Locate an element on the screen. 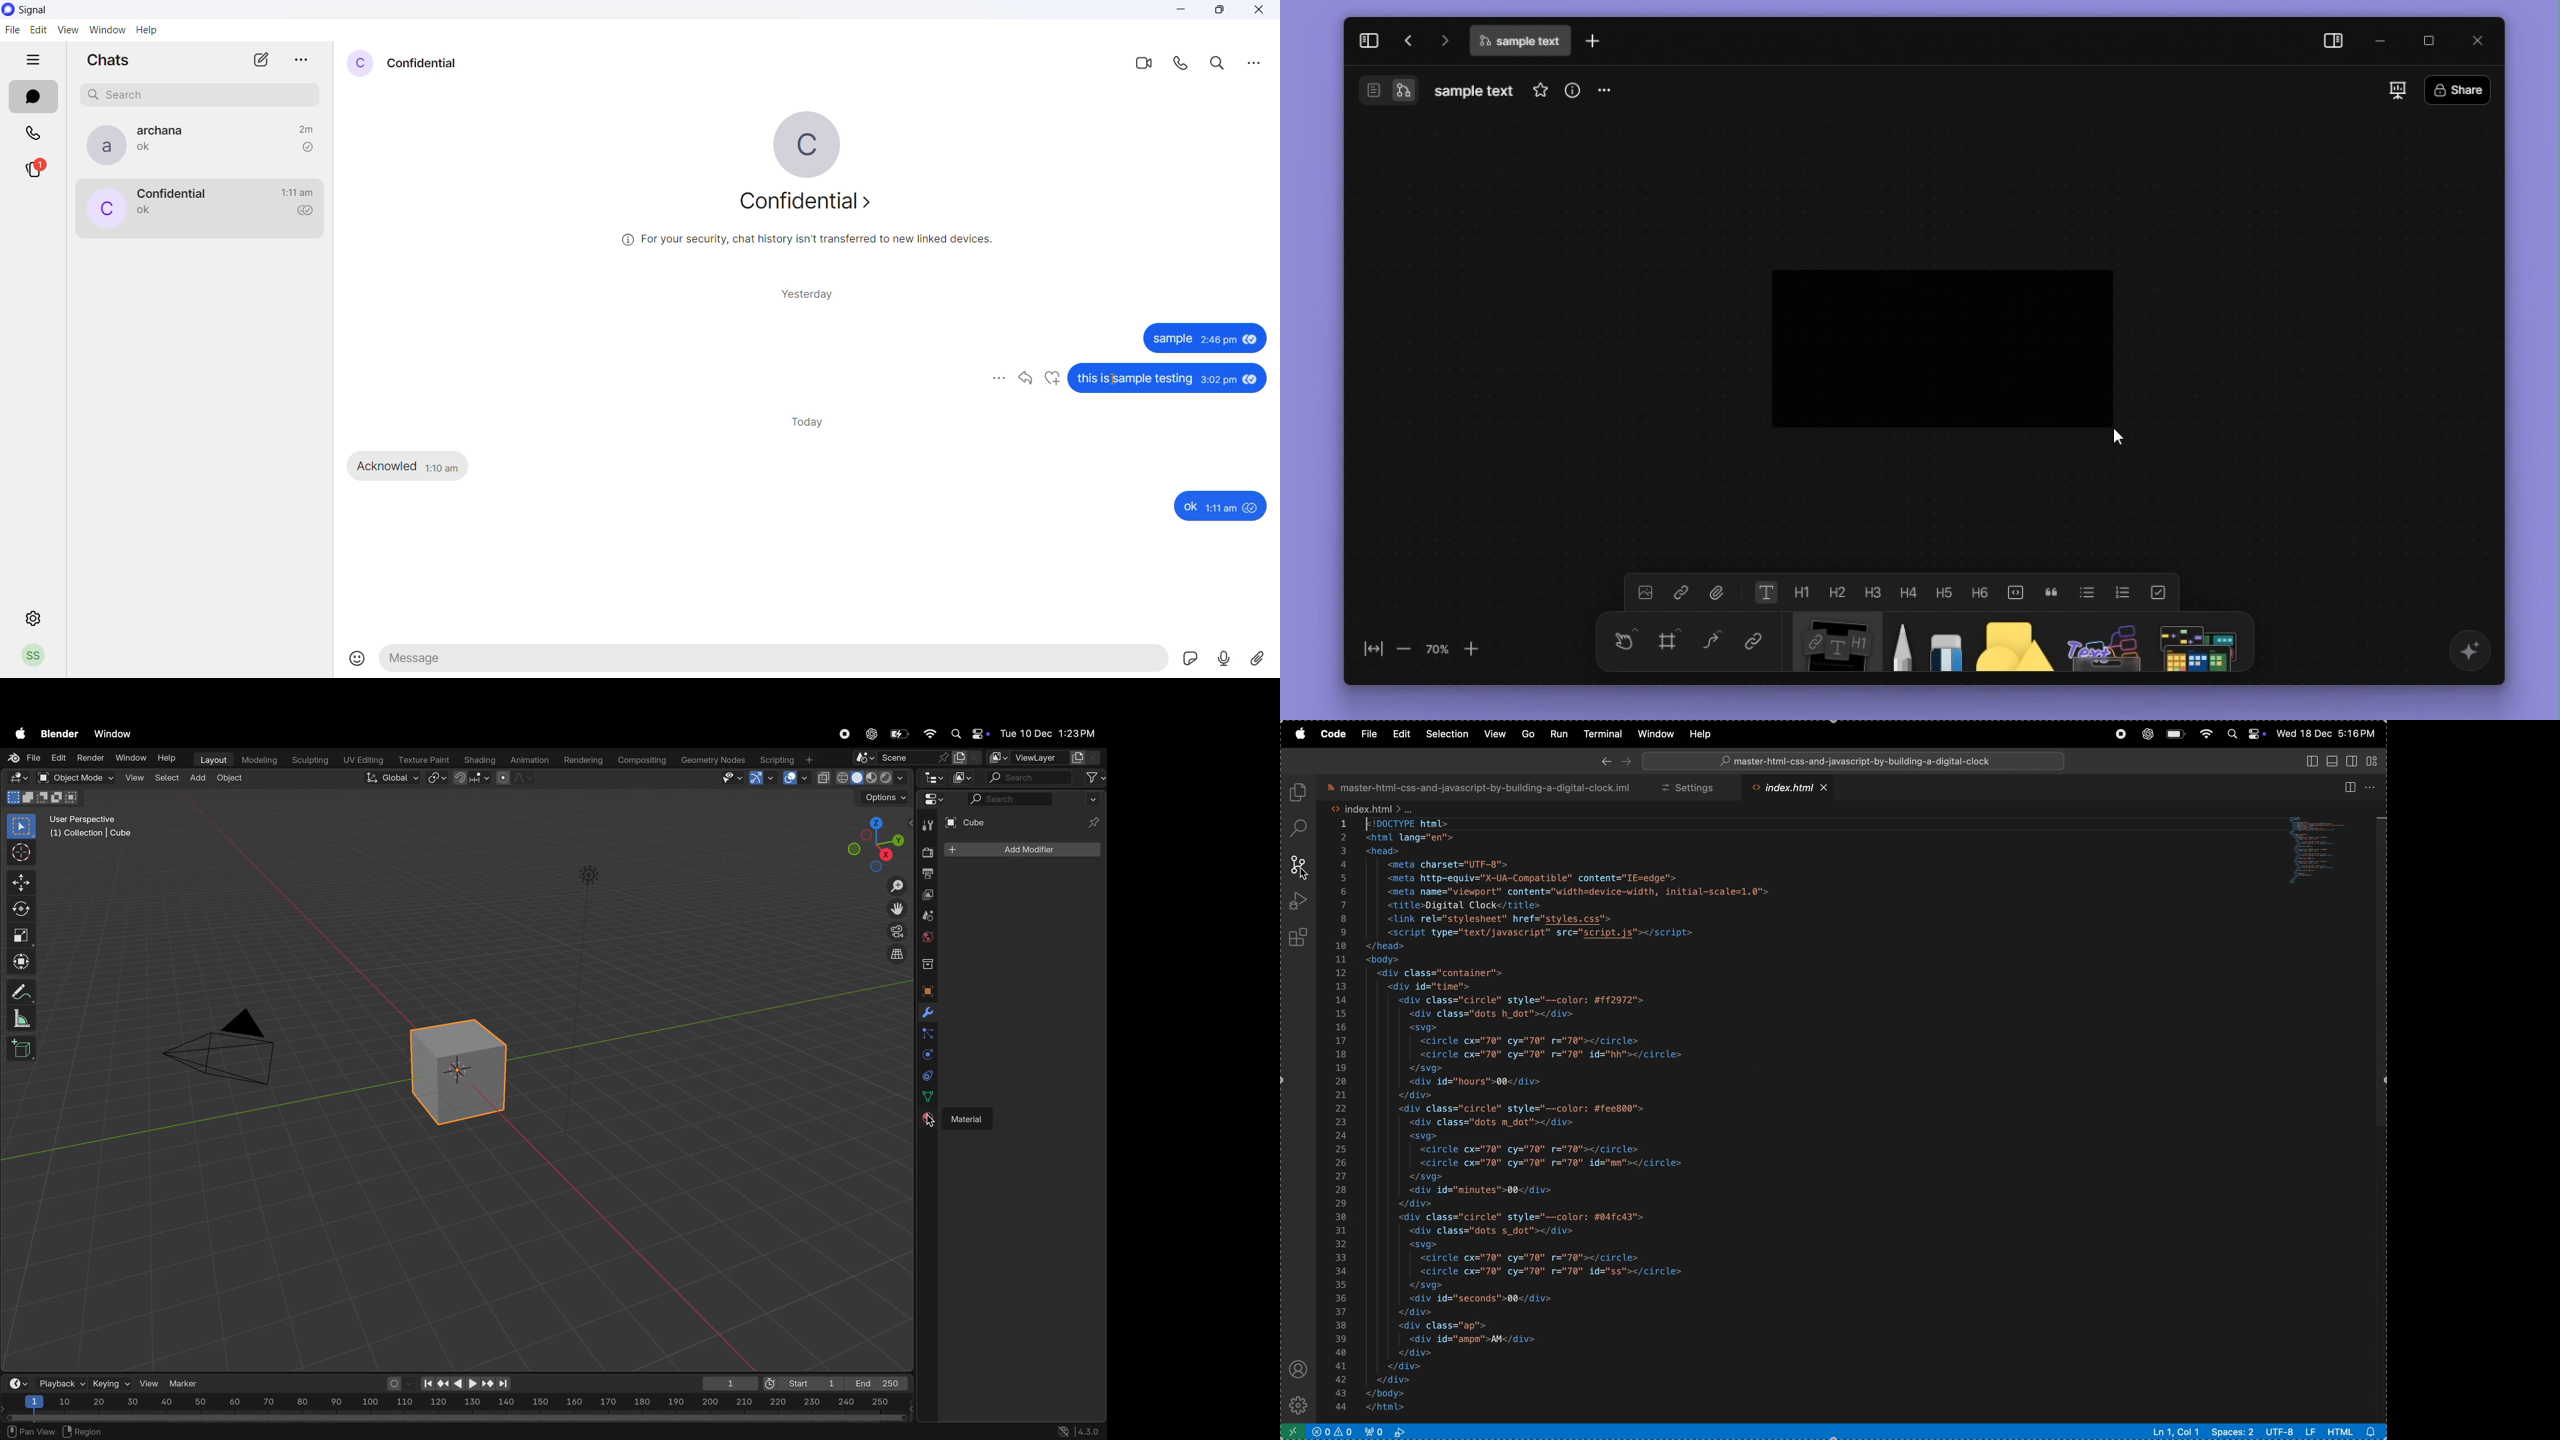 This screenshot has width=2576, height=1456. options is located at coordinates (878, 798).